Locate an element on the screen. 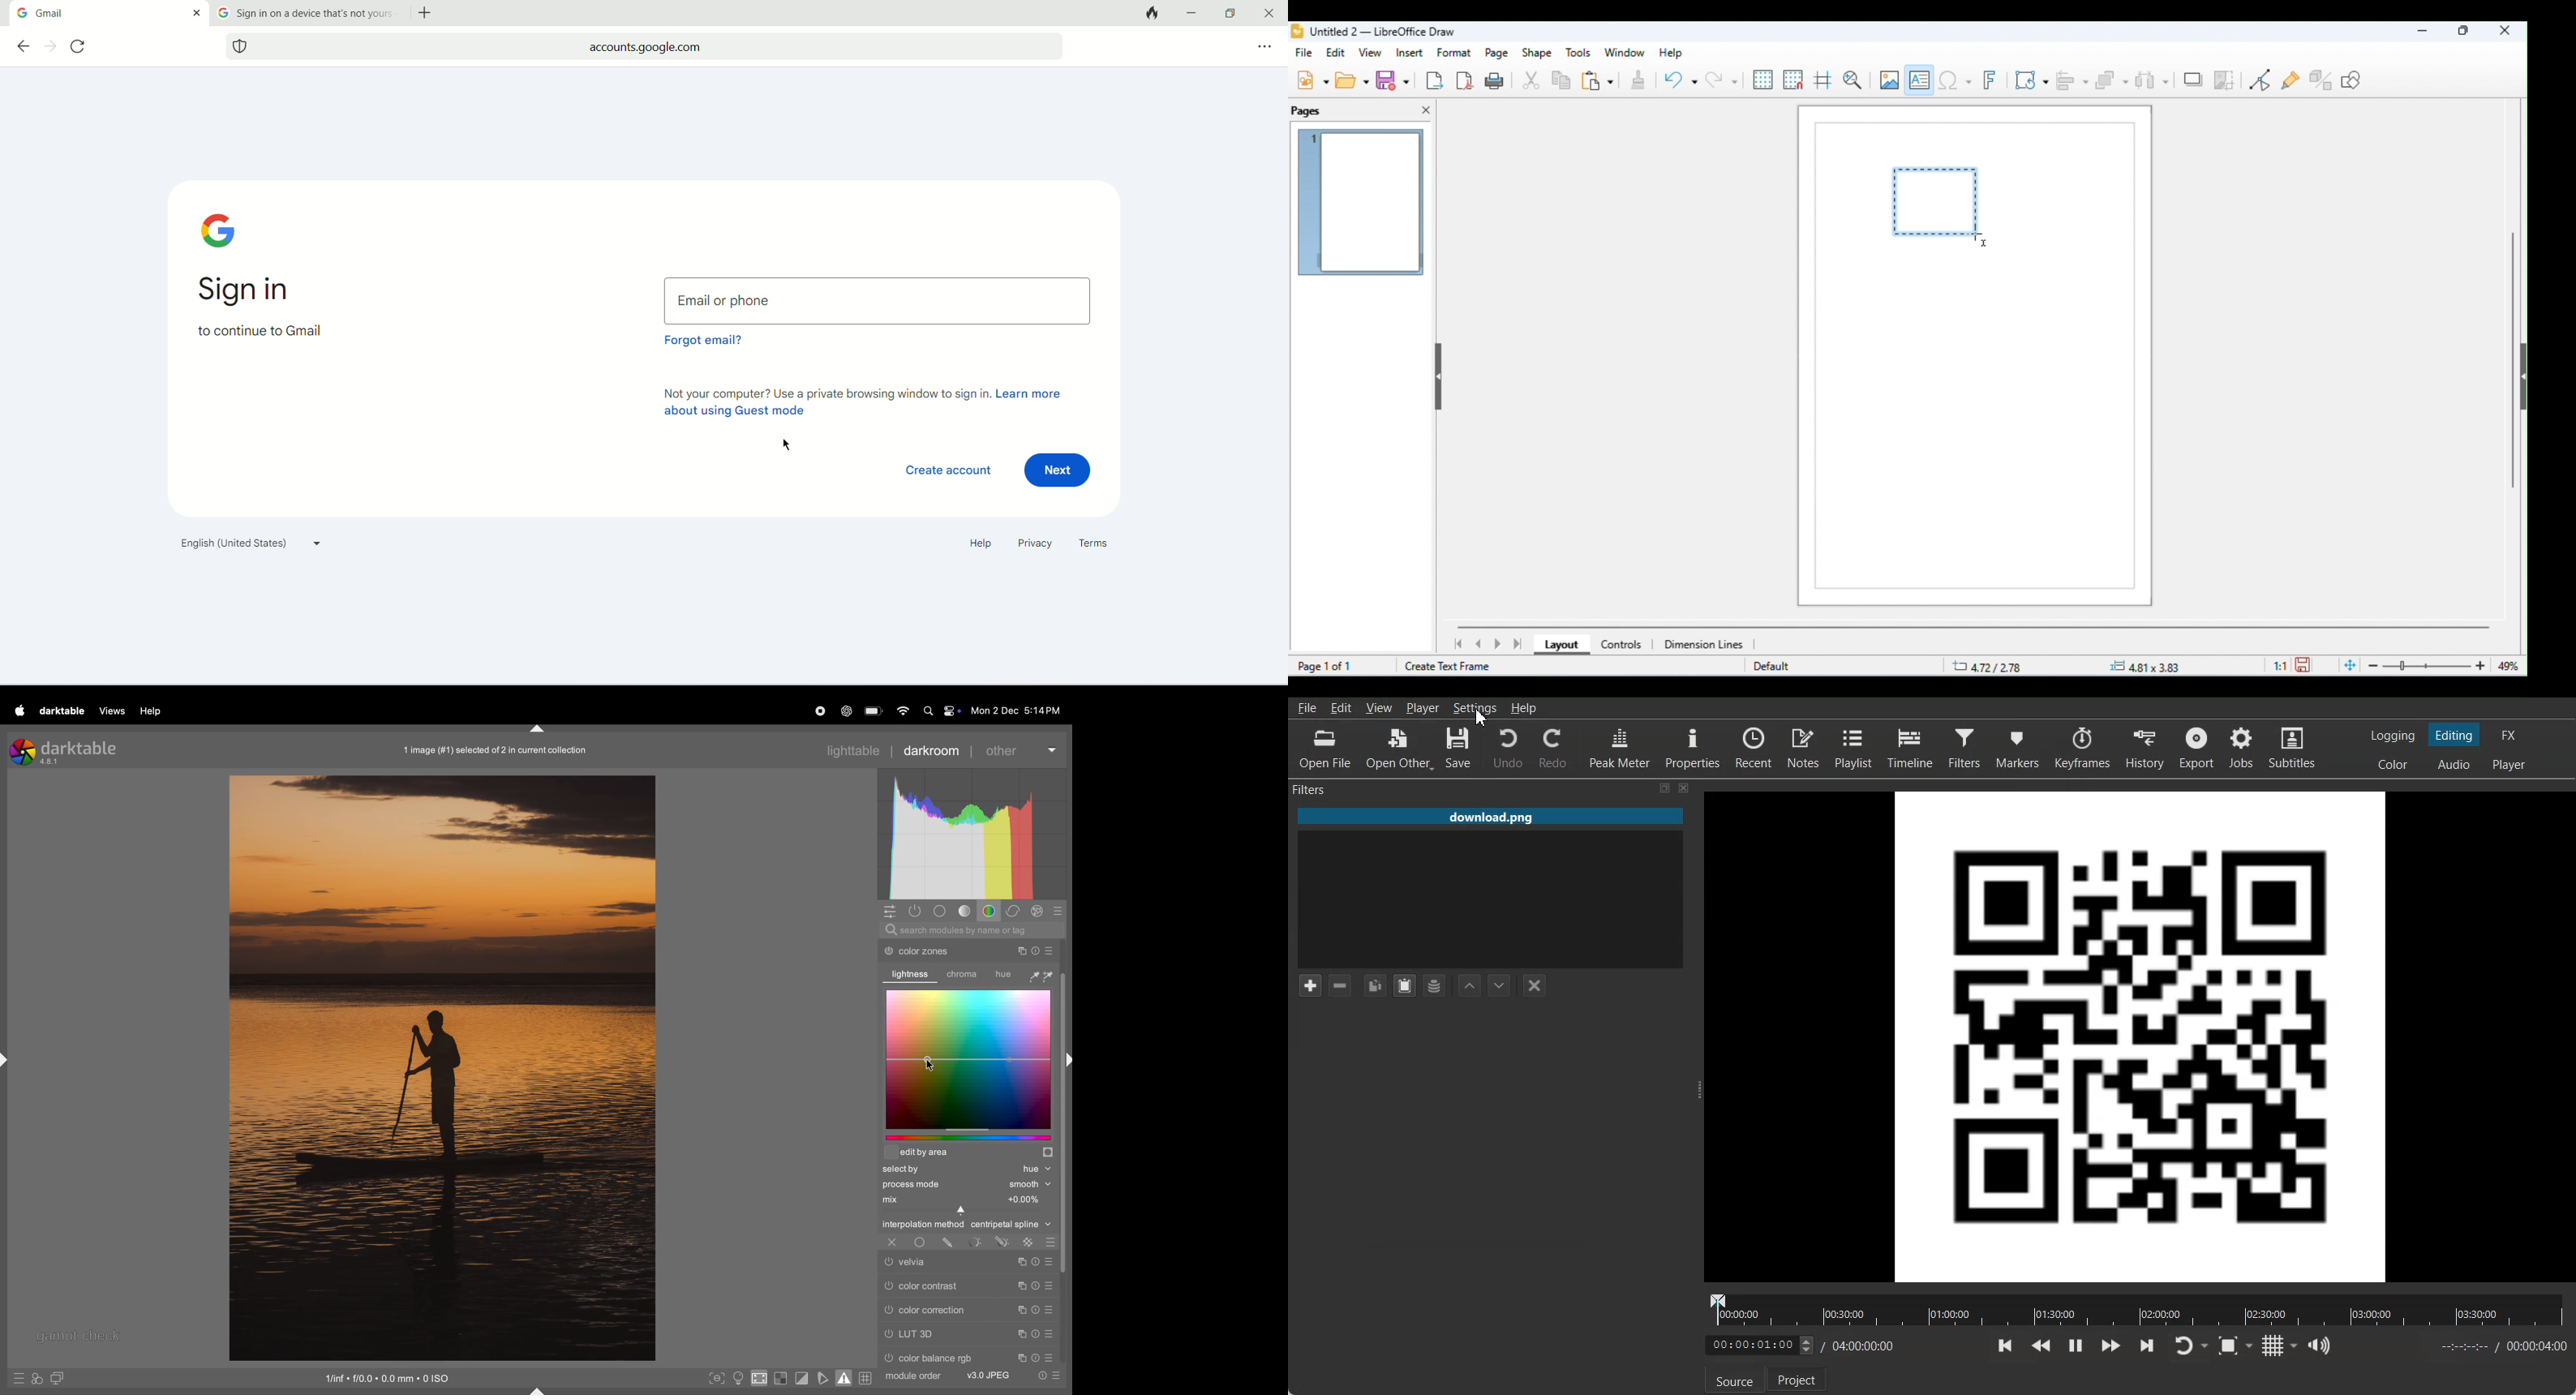  Add Filter is located at coordinates (1309, 985).